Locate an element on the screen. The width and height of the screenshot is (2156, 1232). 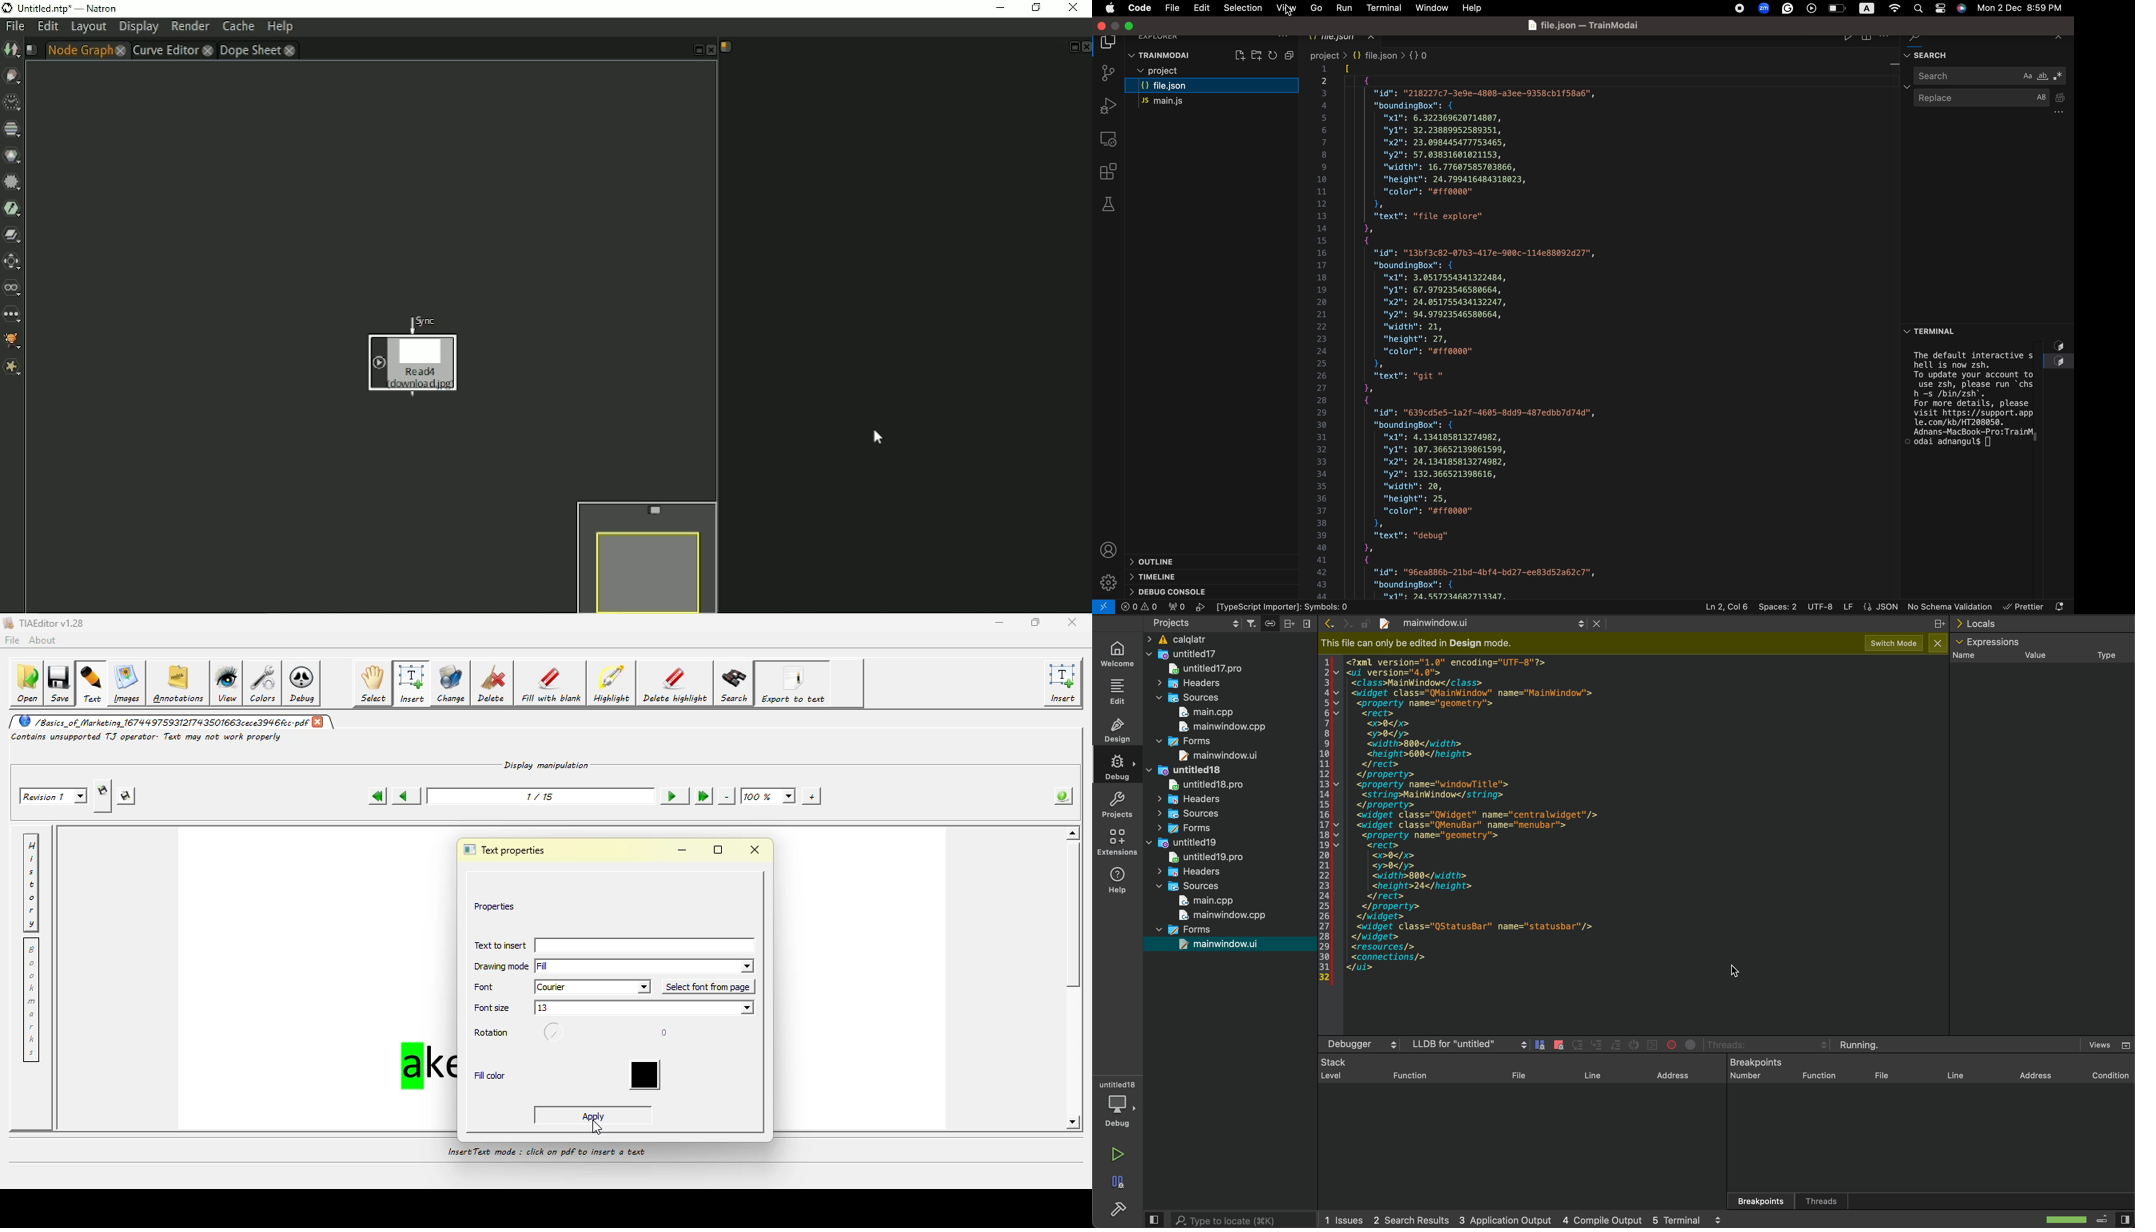
Running. is located at coordinates (1863, 1042).